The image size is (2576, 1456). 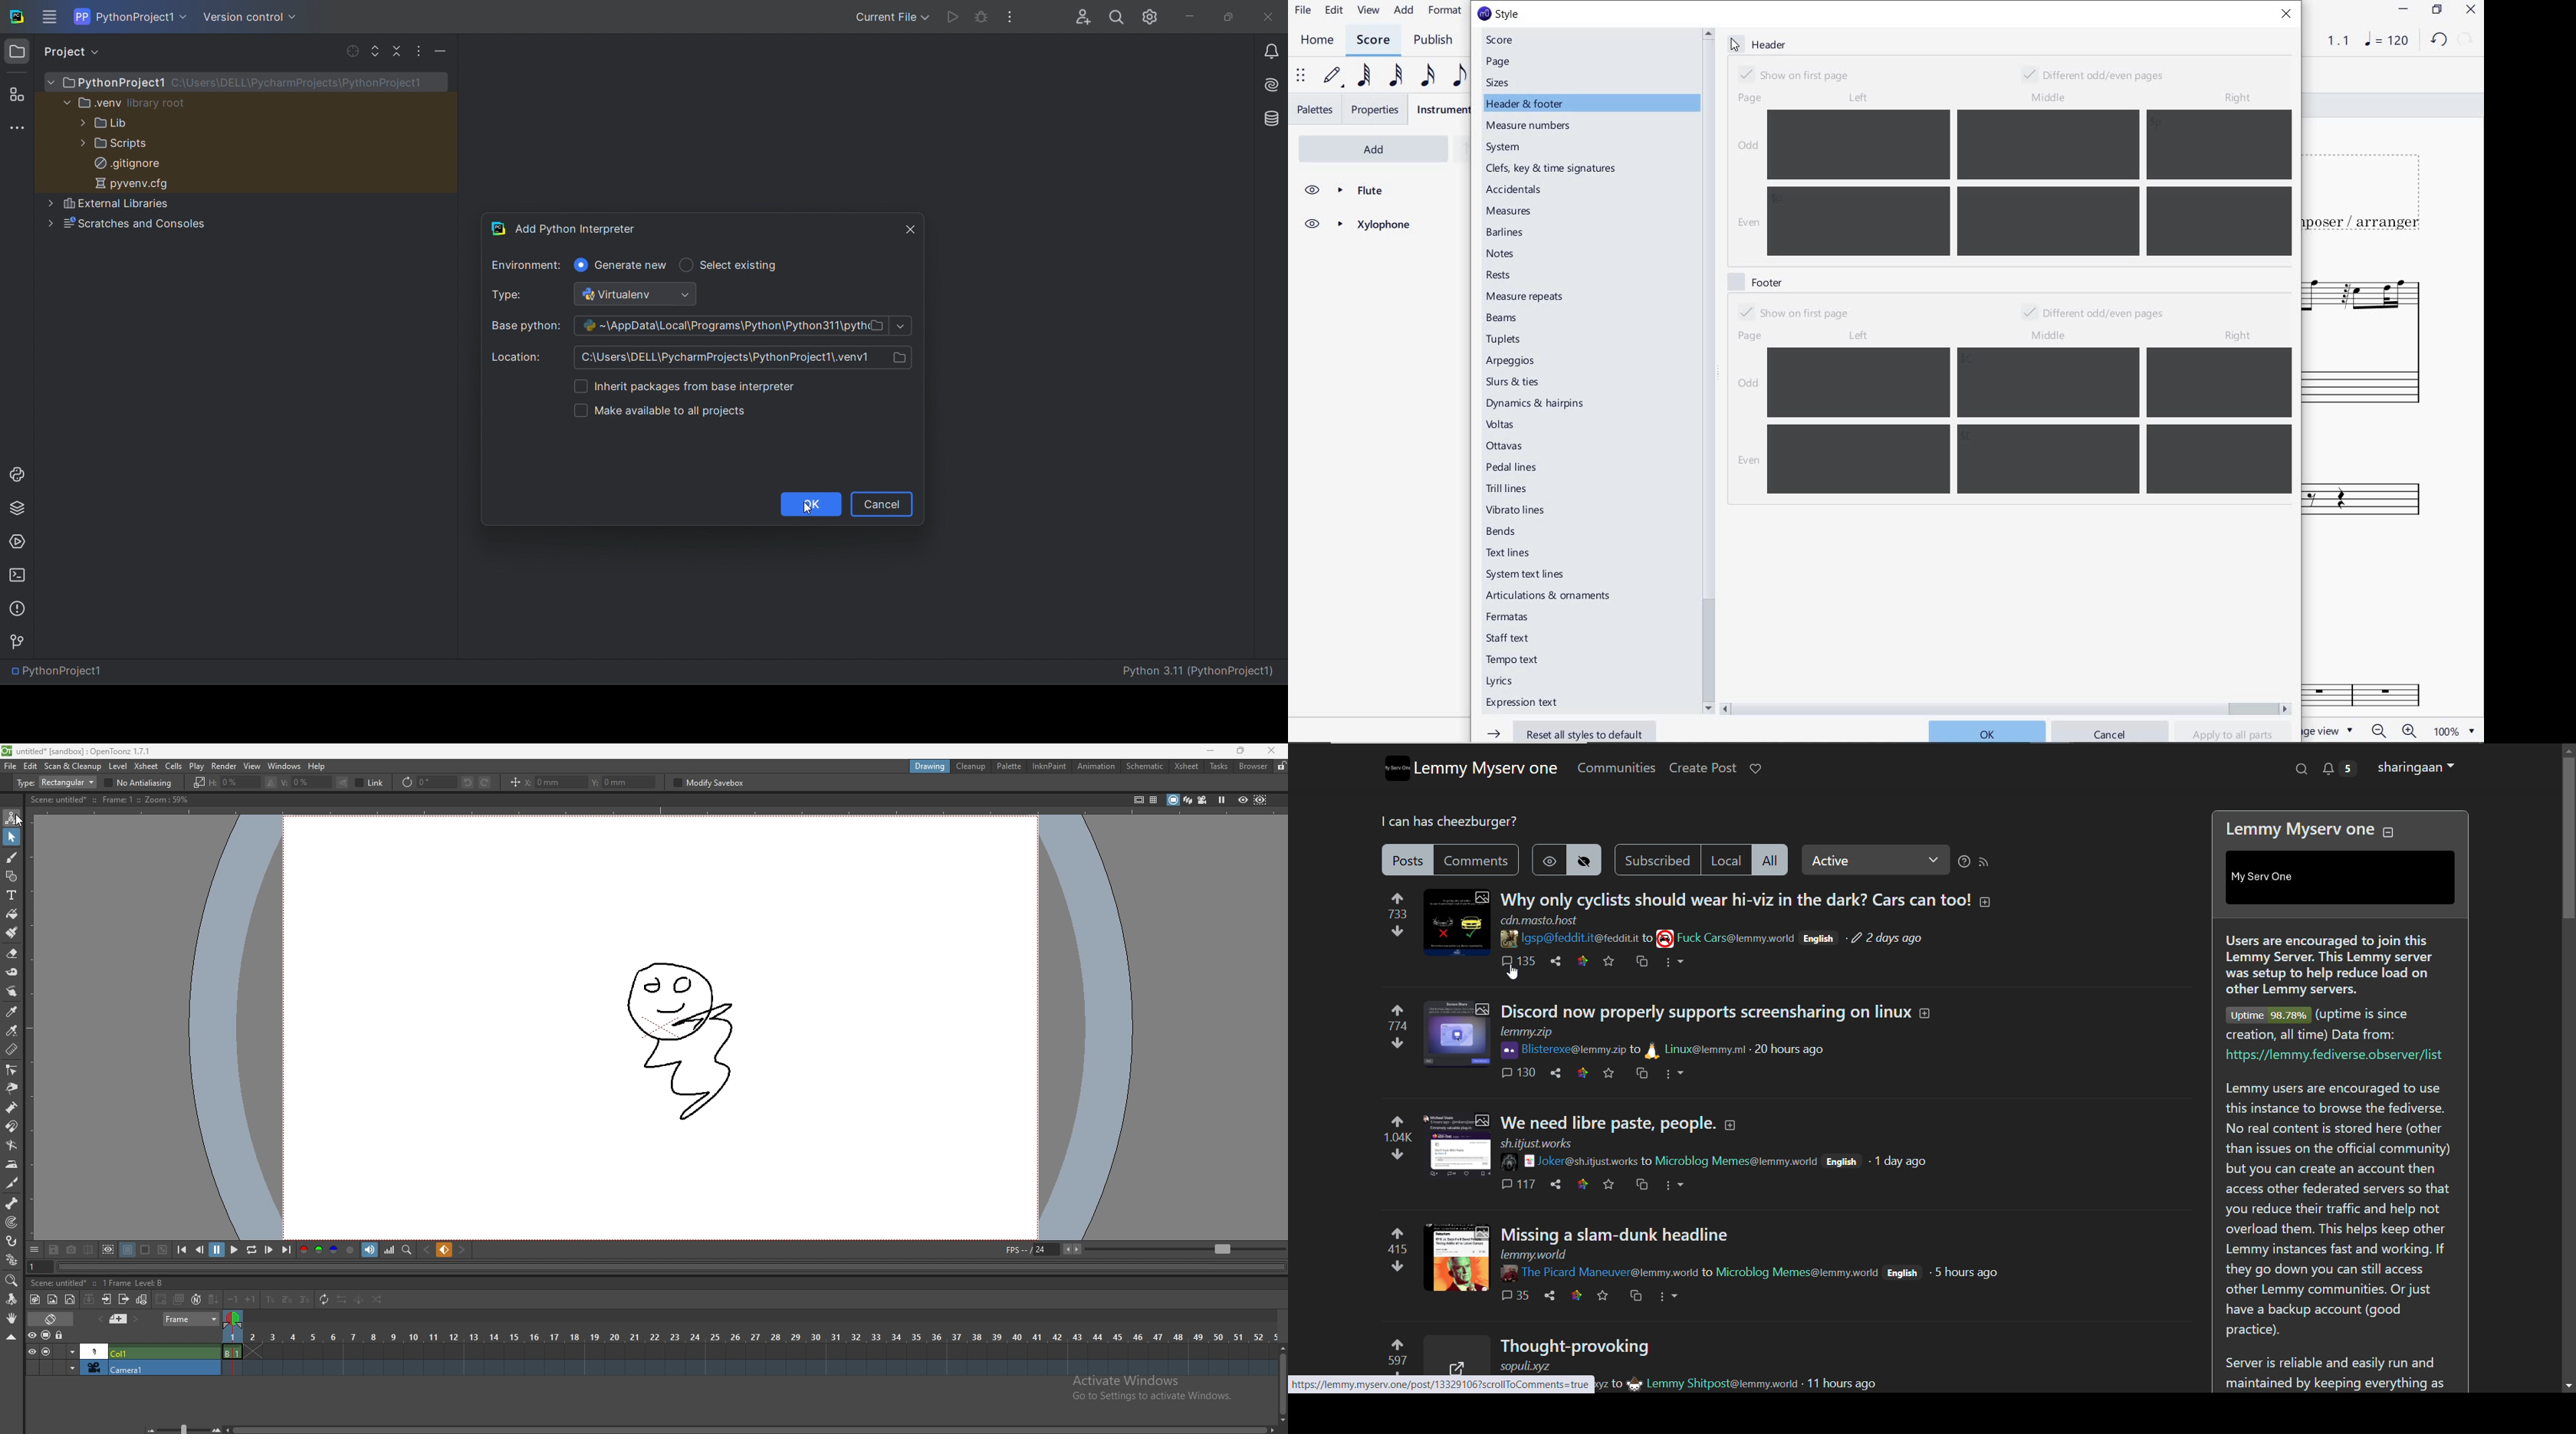 What do you see at coordinates (1457, 1034) in the screenshot?
I see `Preview picture` at bounding box center [1457, 1034].